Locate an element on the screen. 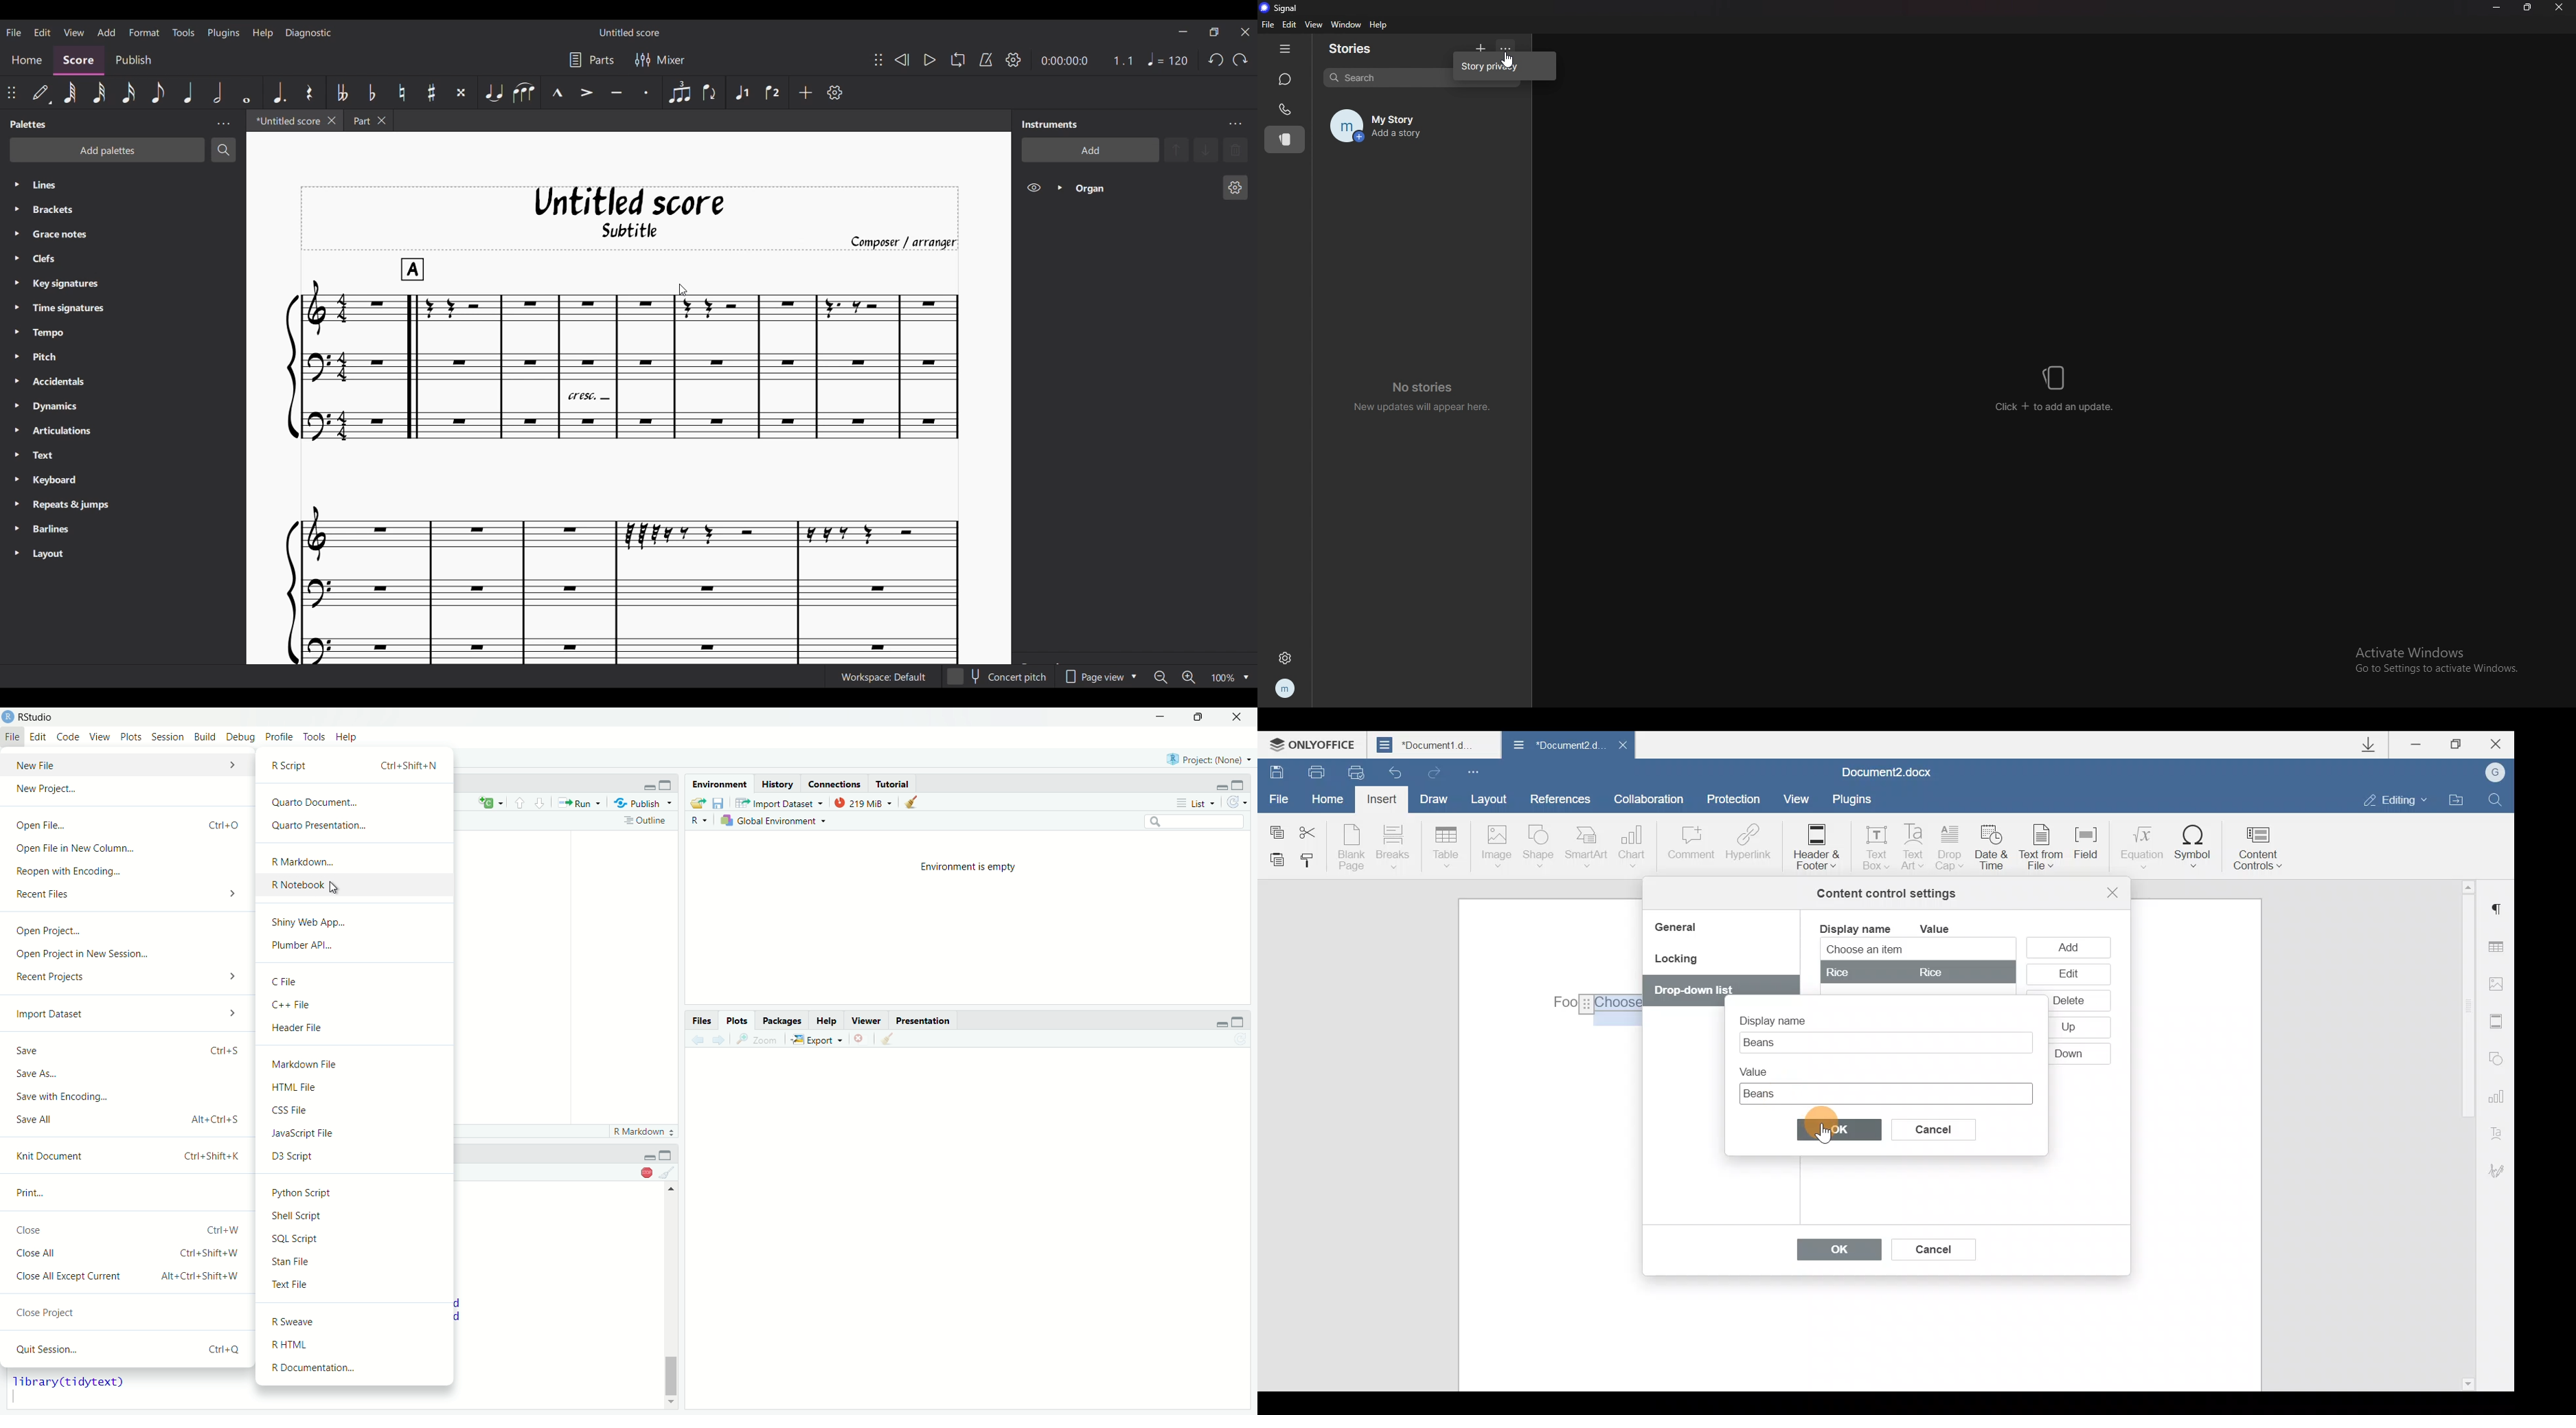 The height and width of the screenshot is (1428, 2576). Tuplet is located at coordinates (680, 93).